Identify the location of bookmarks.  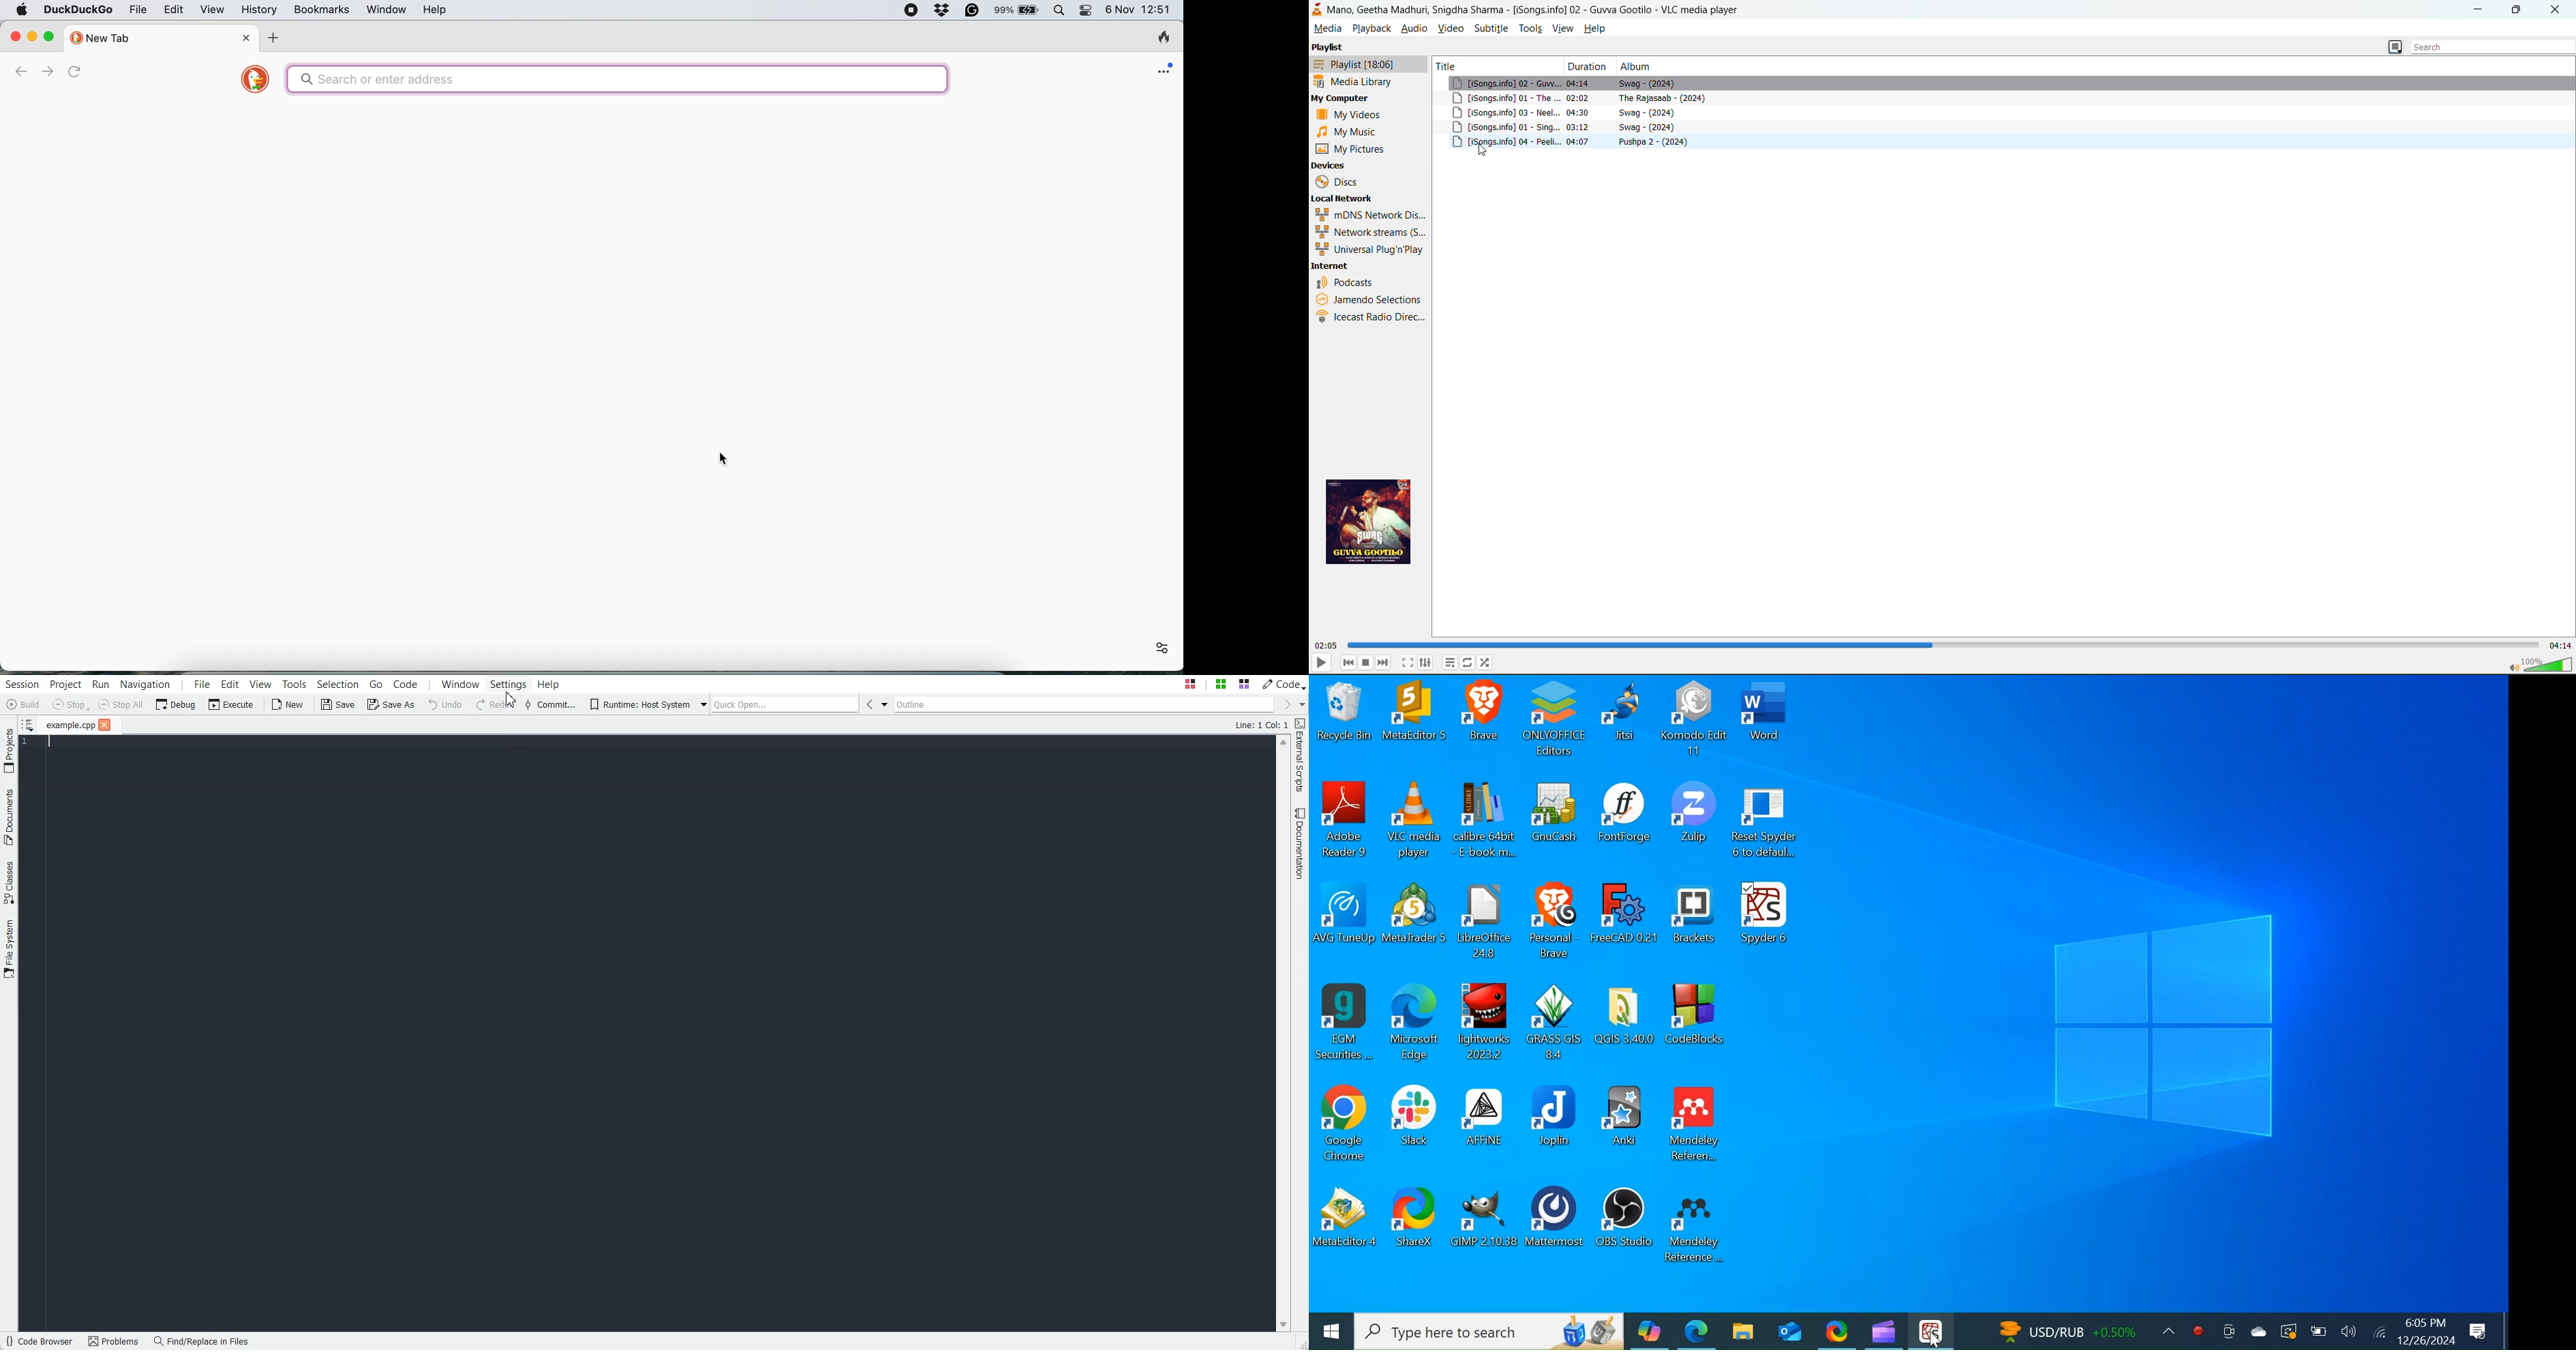
(322, 11).